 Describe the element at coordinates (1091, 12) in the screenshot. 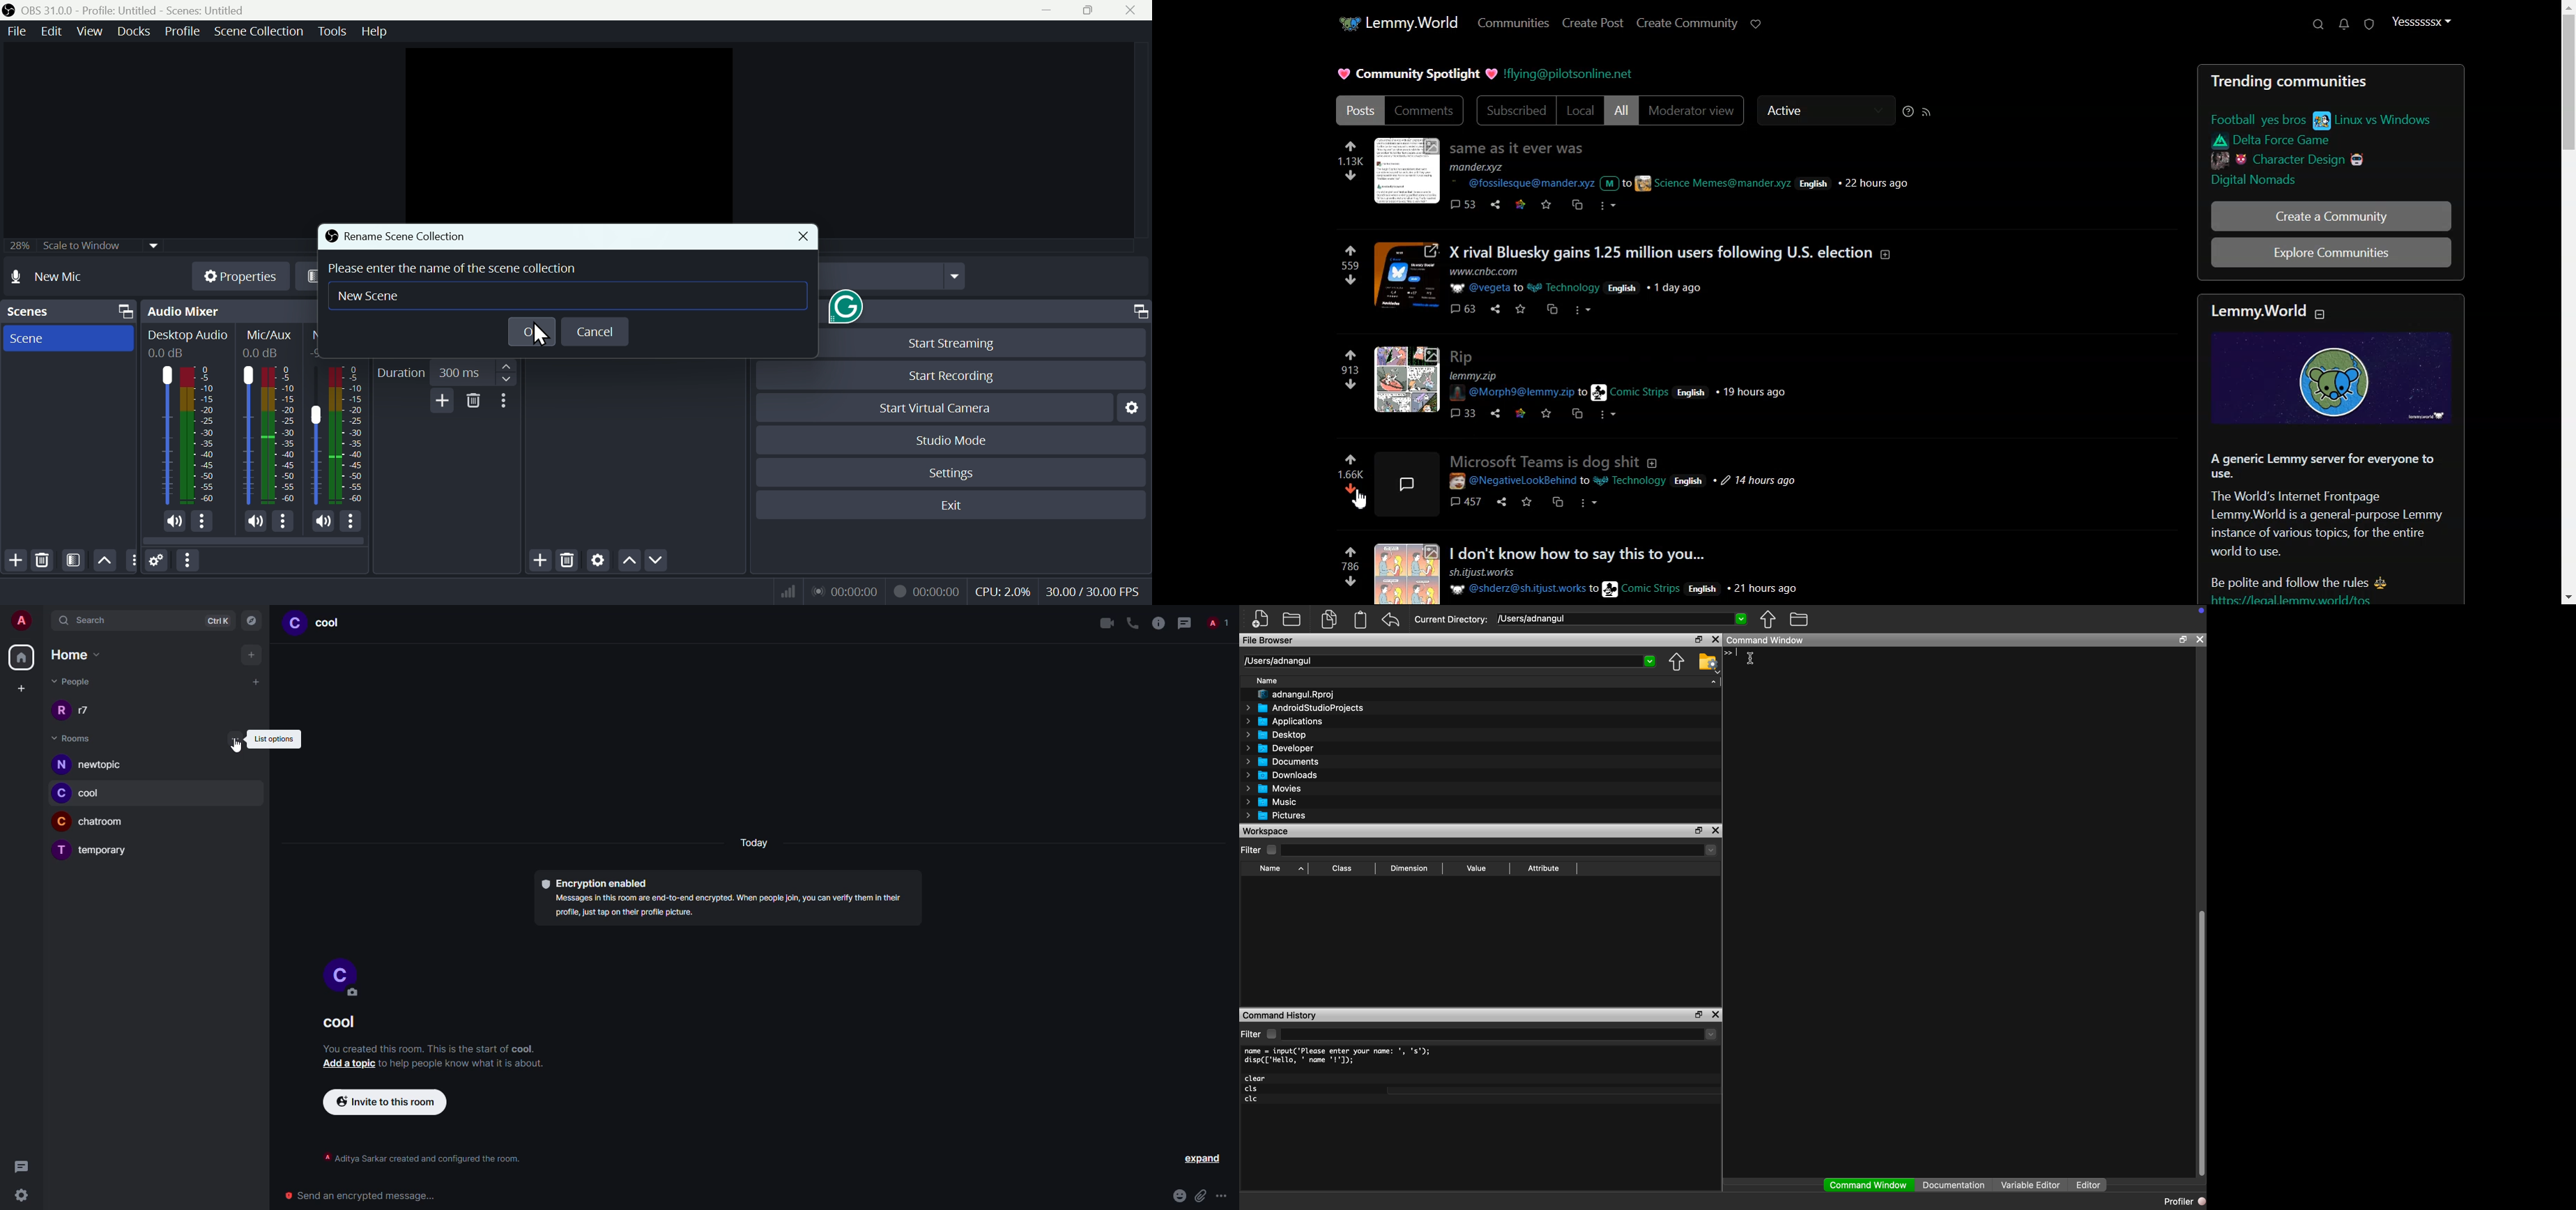

I see `Maximise` at that location.